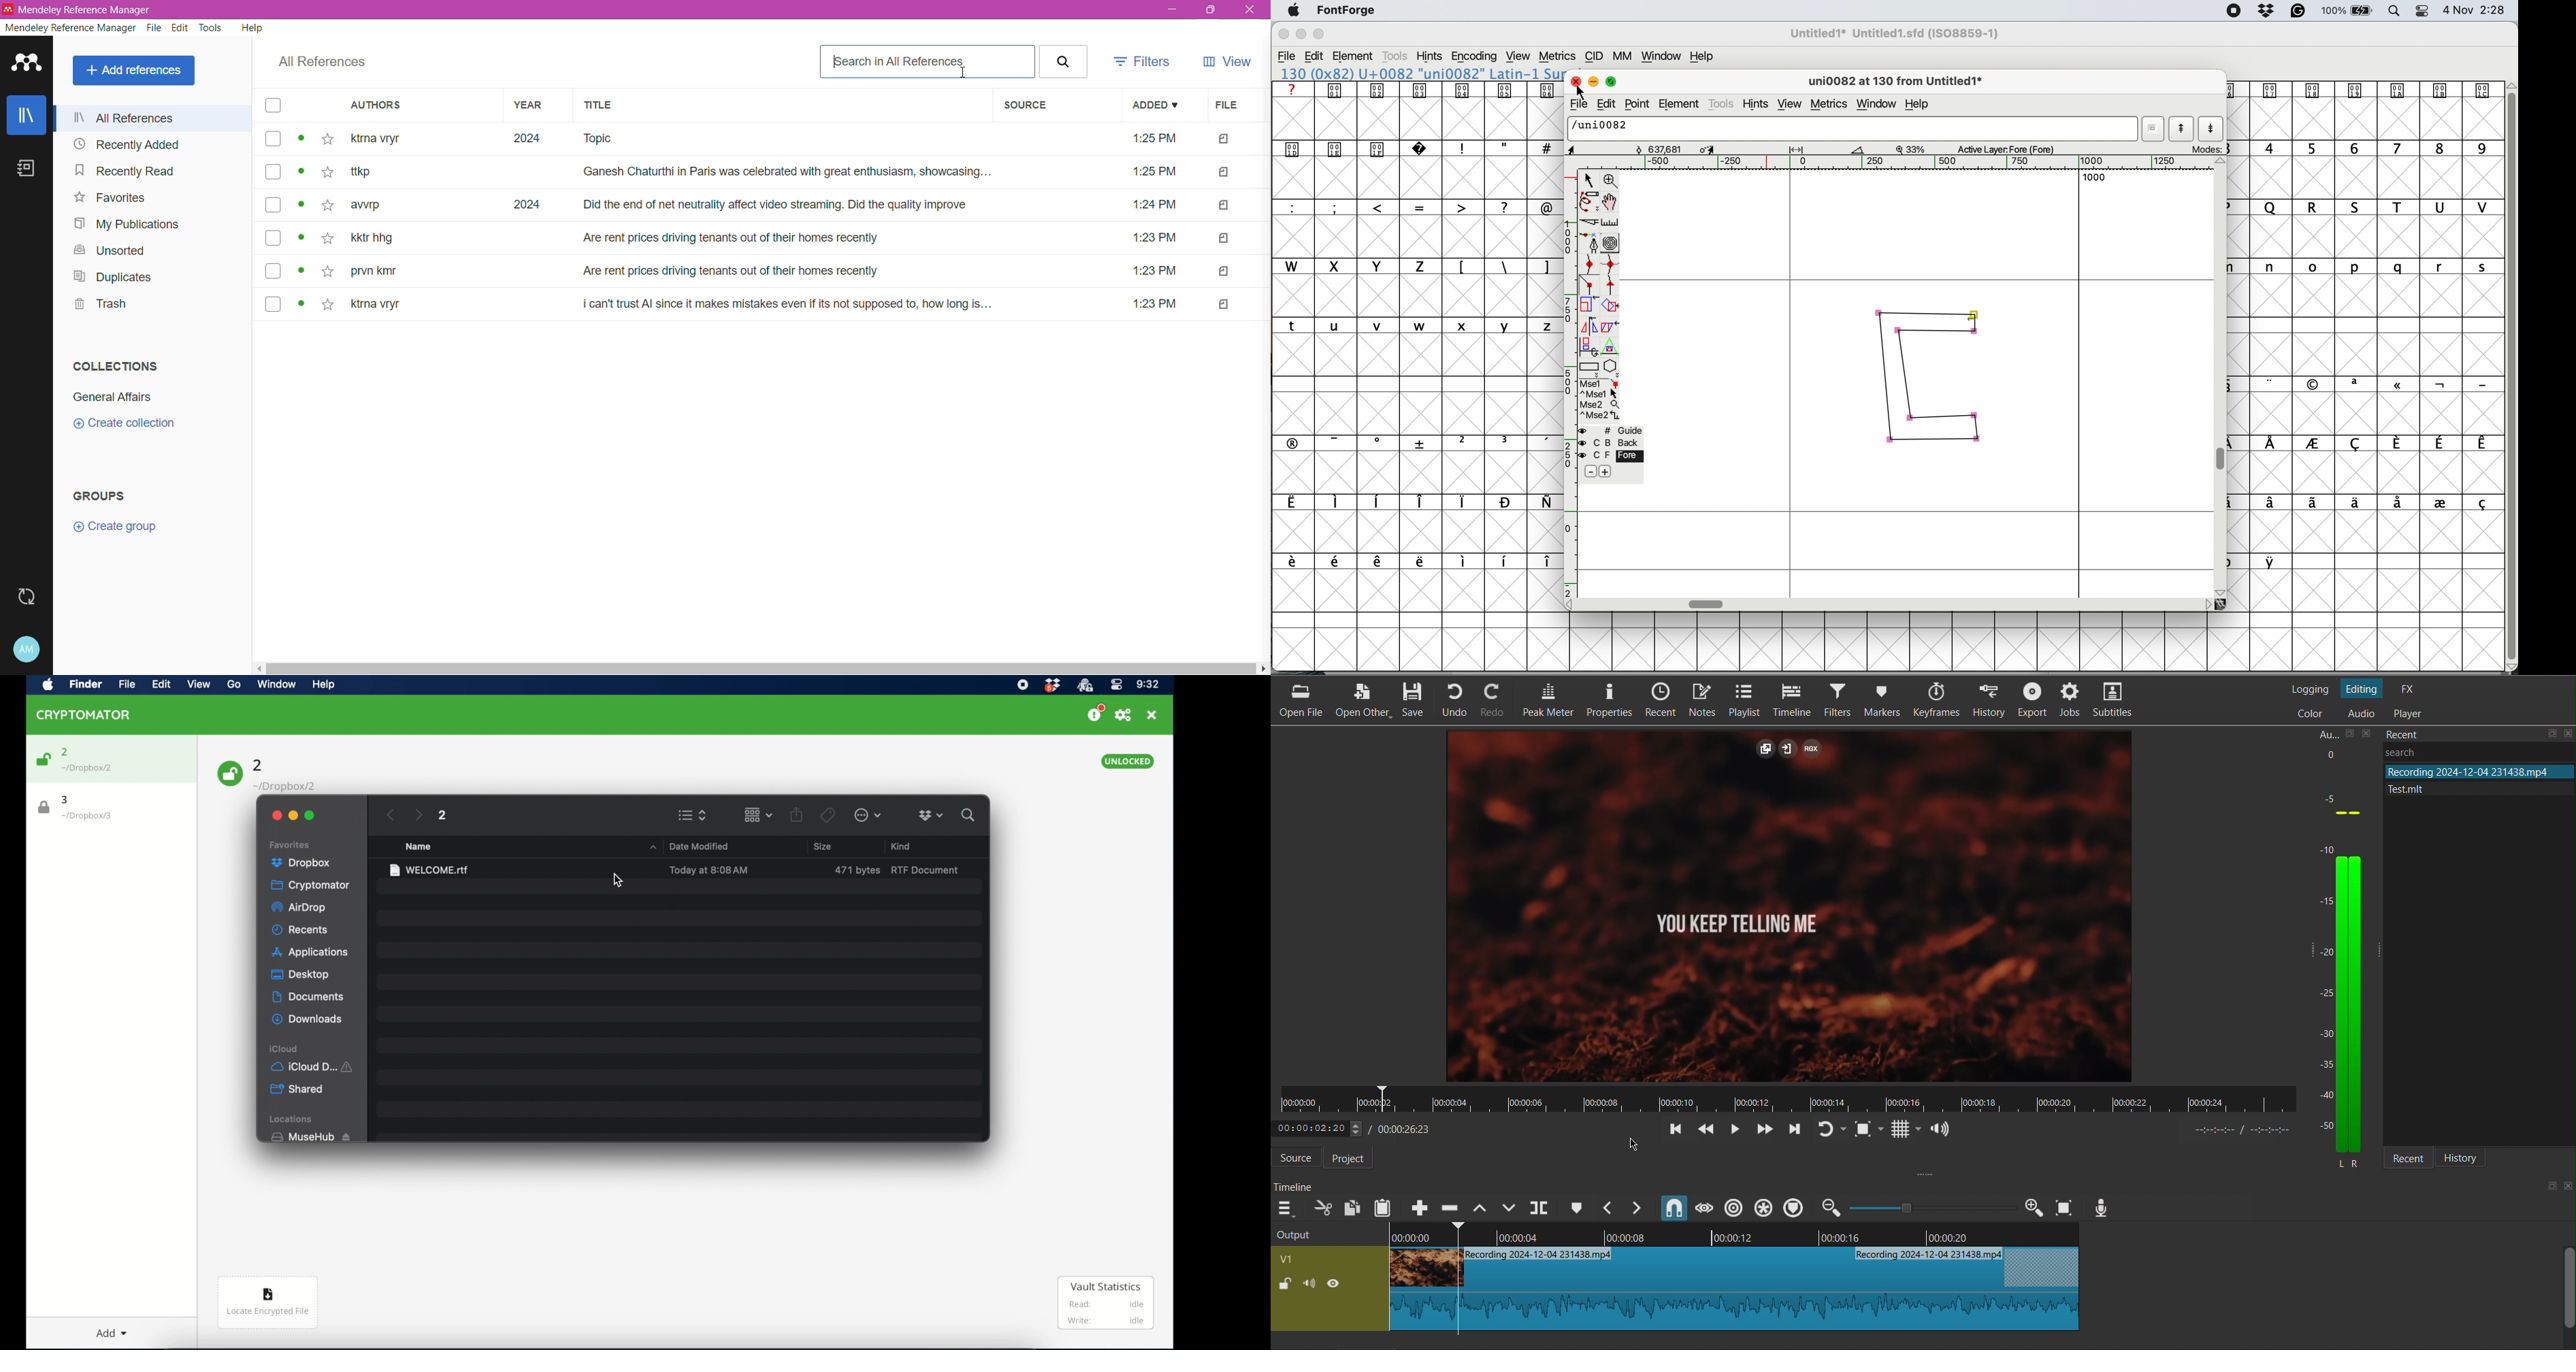 The image size is (2576, 1372). Describe the element at coordinates (2424, 751) in the screenshot. I see `` at that location.